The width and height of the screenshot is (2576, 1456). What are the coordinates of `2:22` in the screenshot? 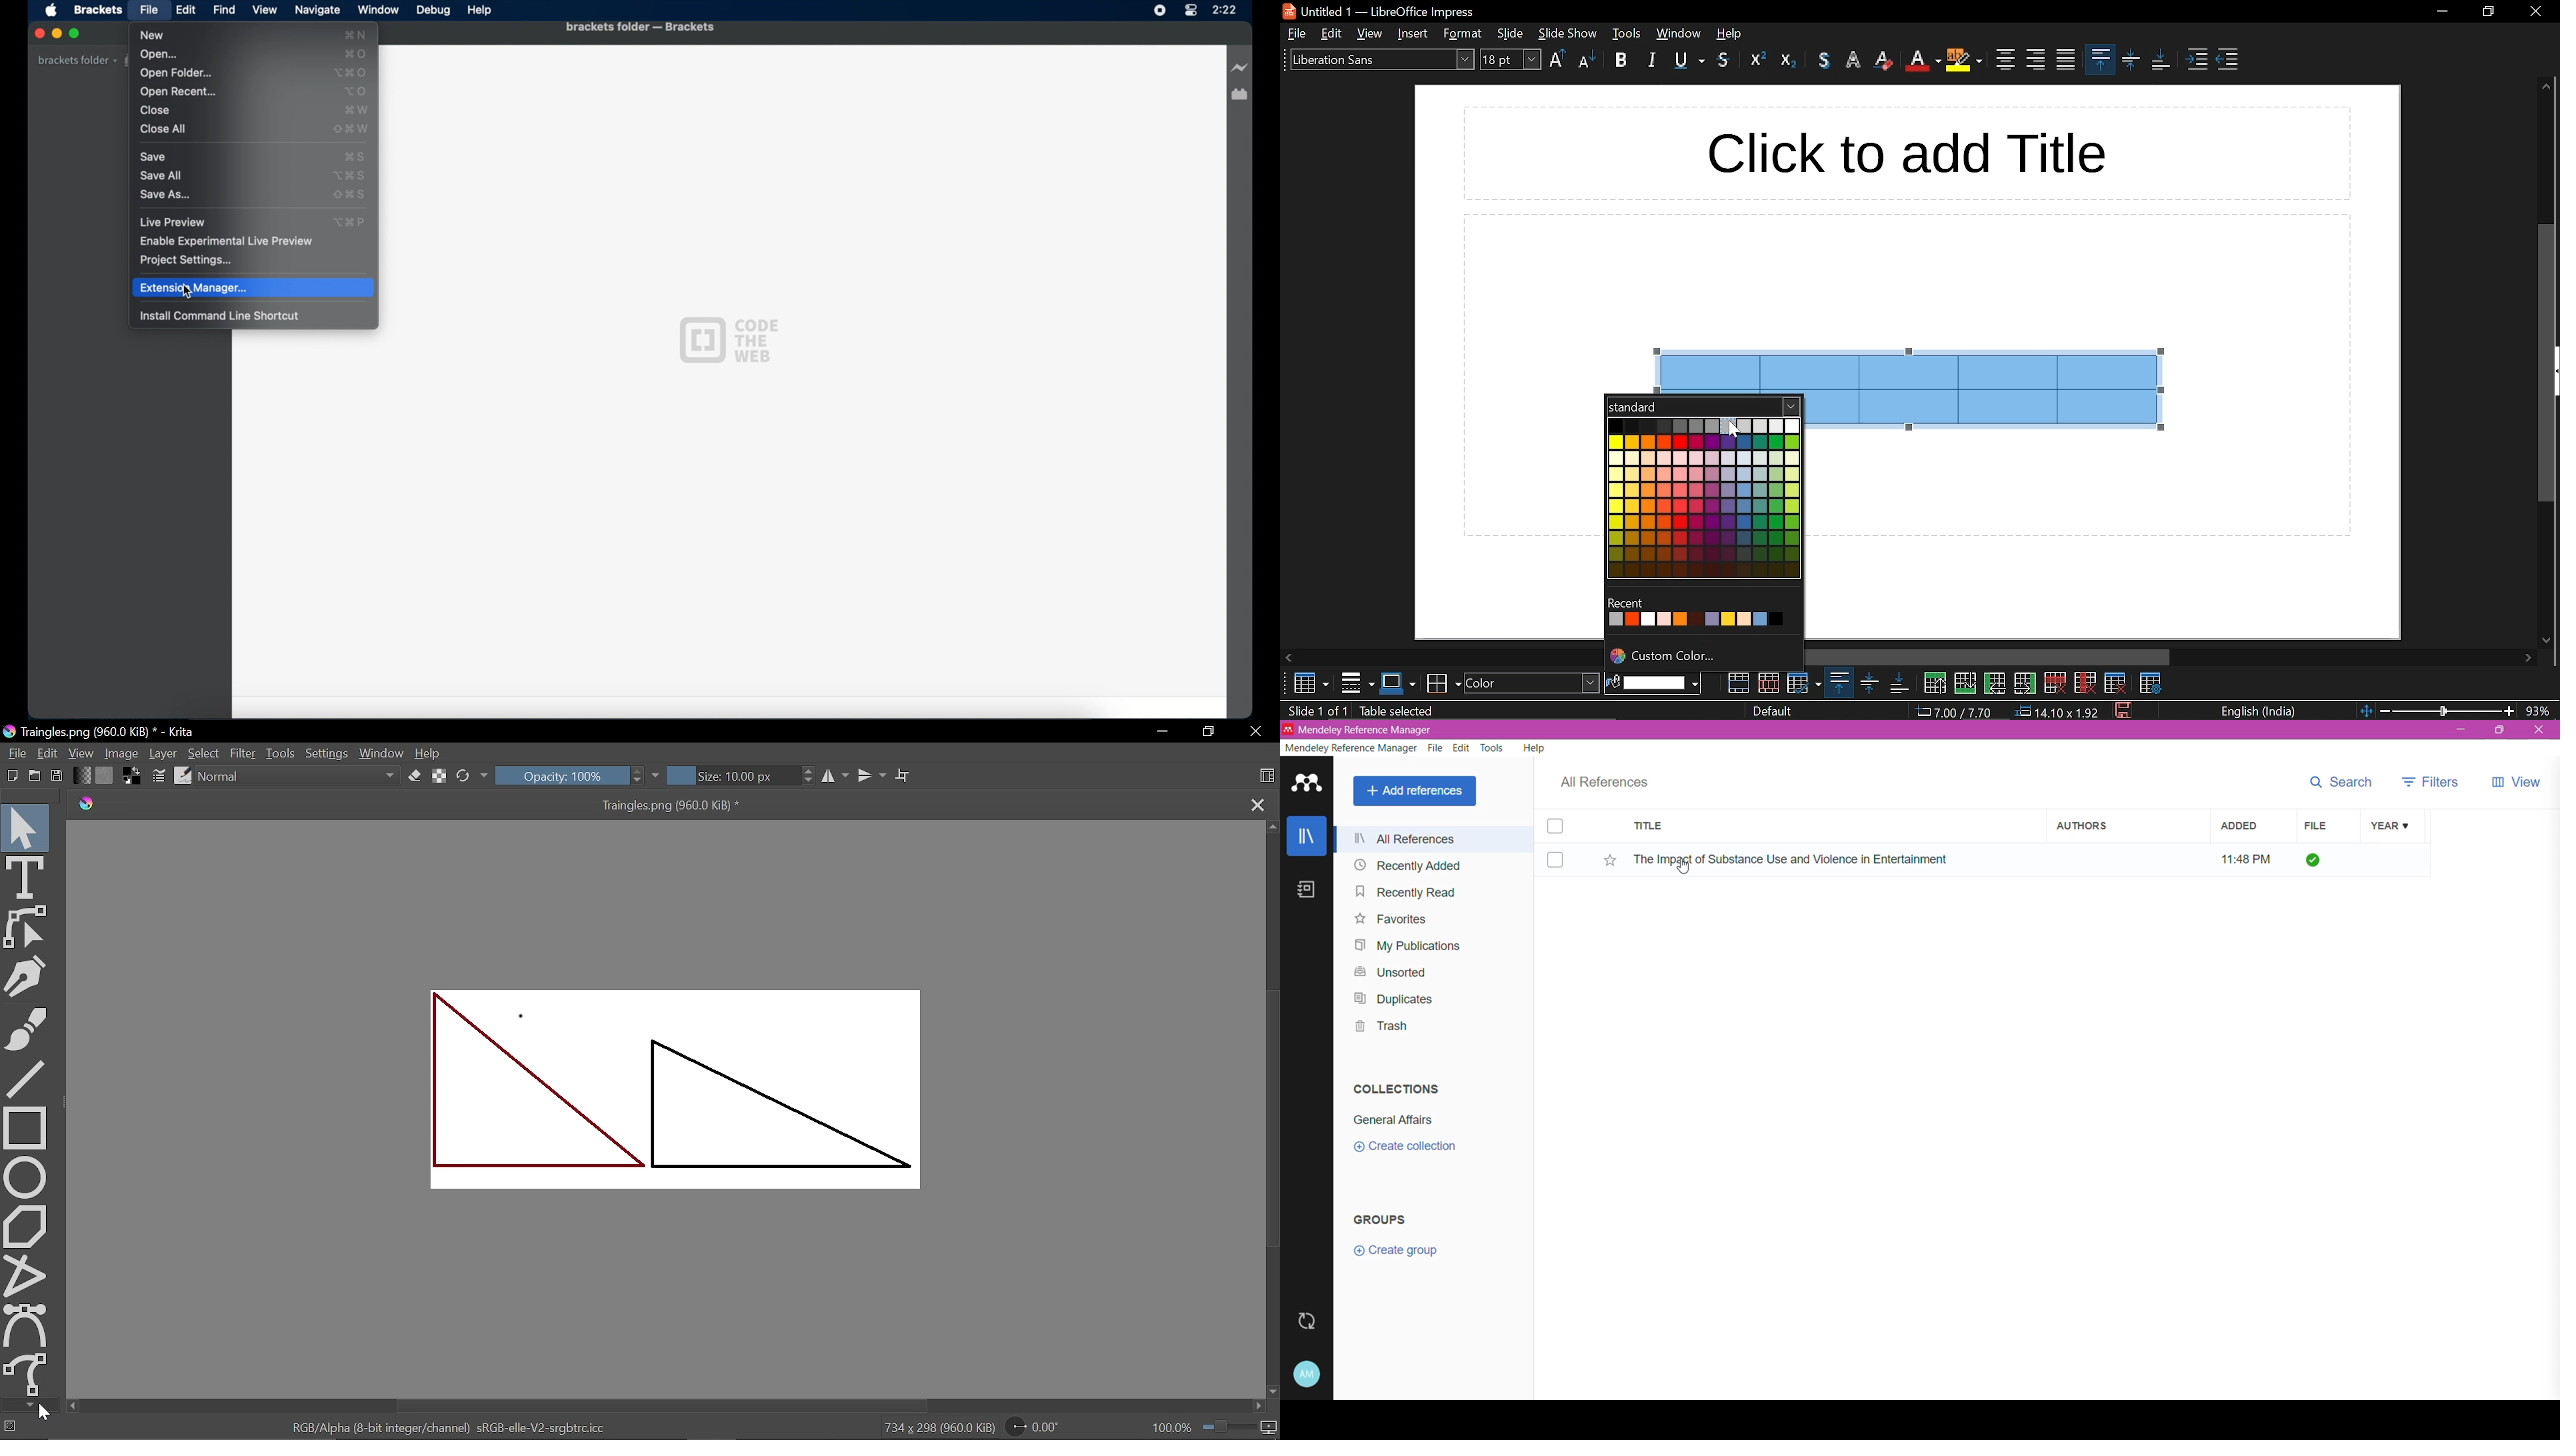 It's located at (1234, 14).